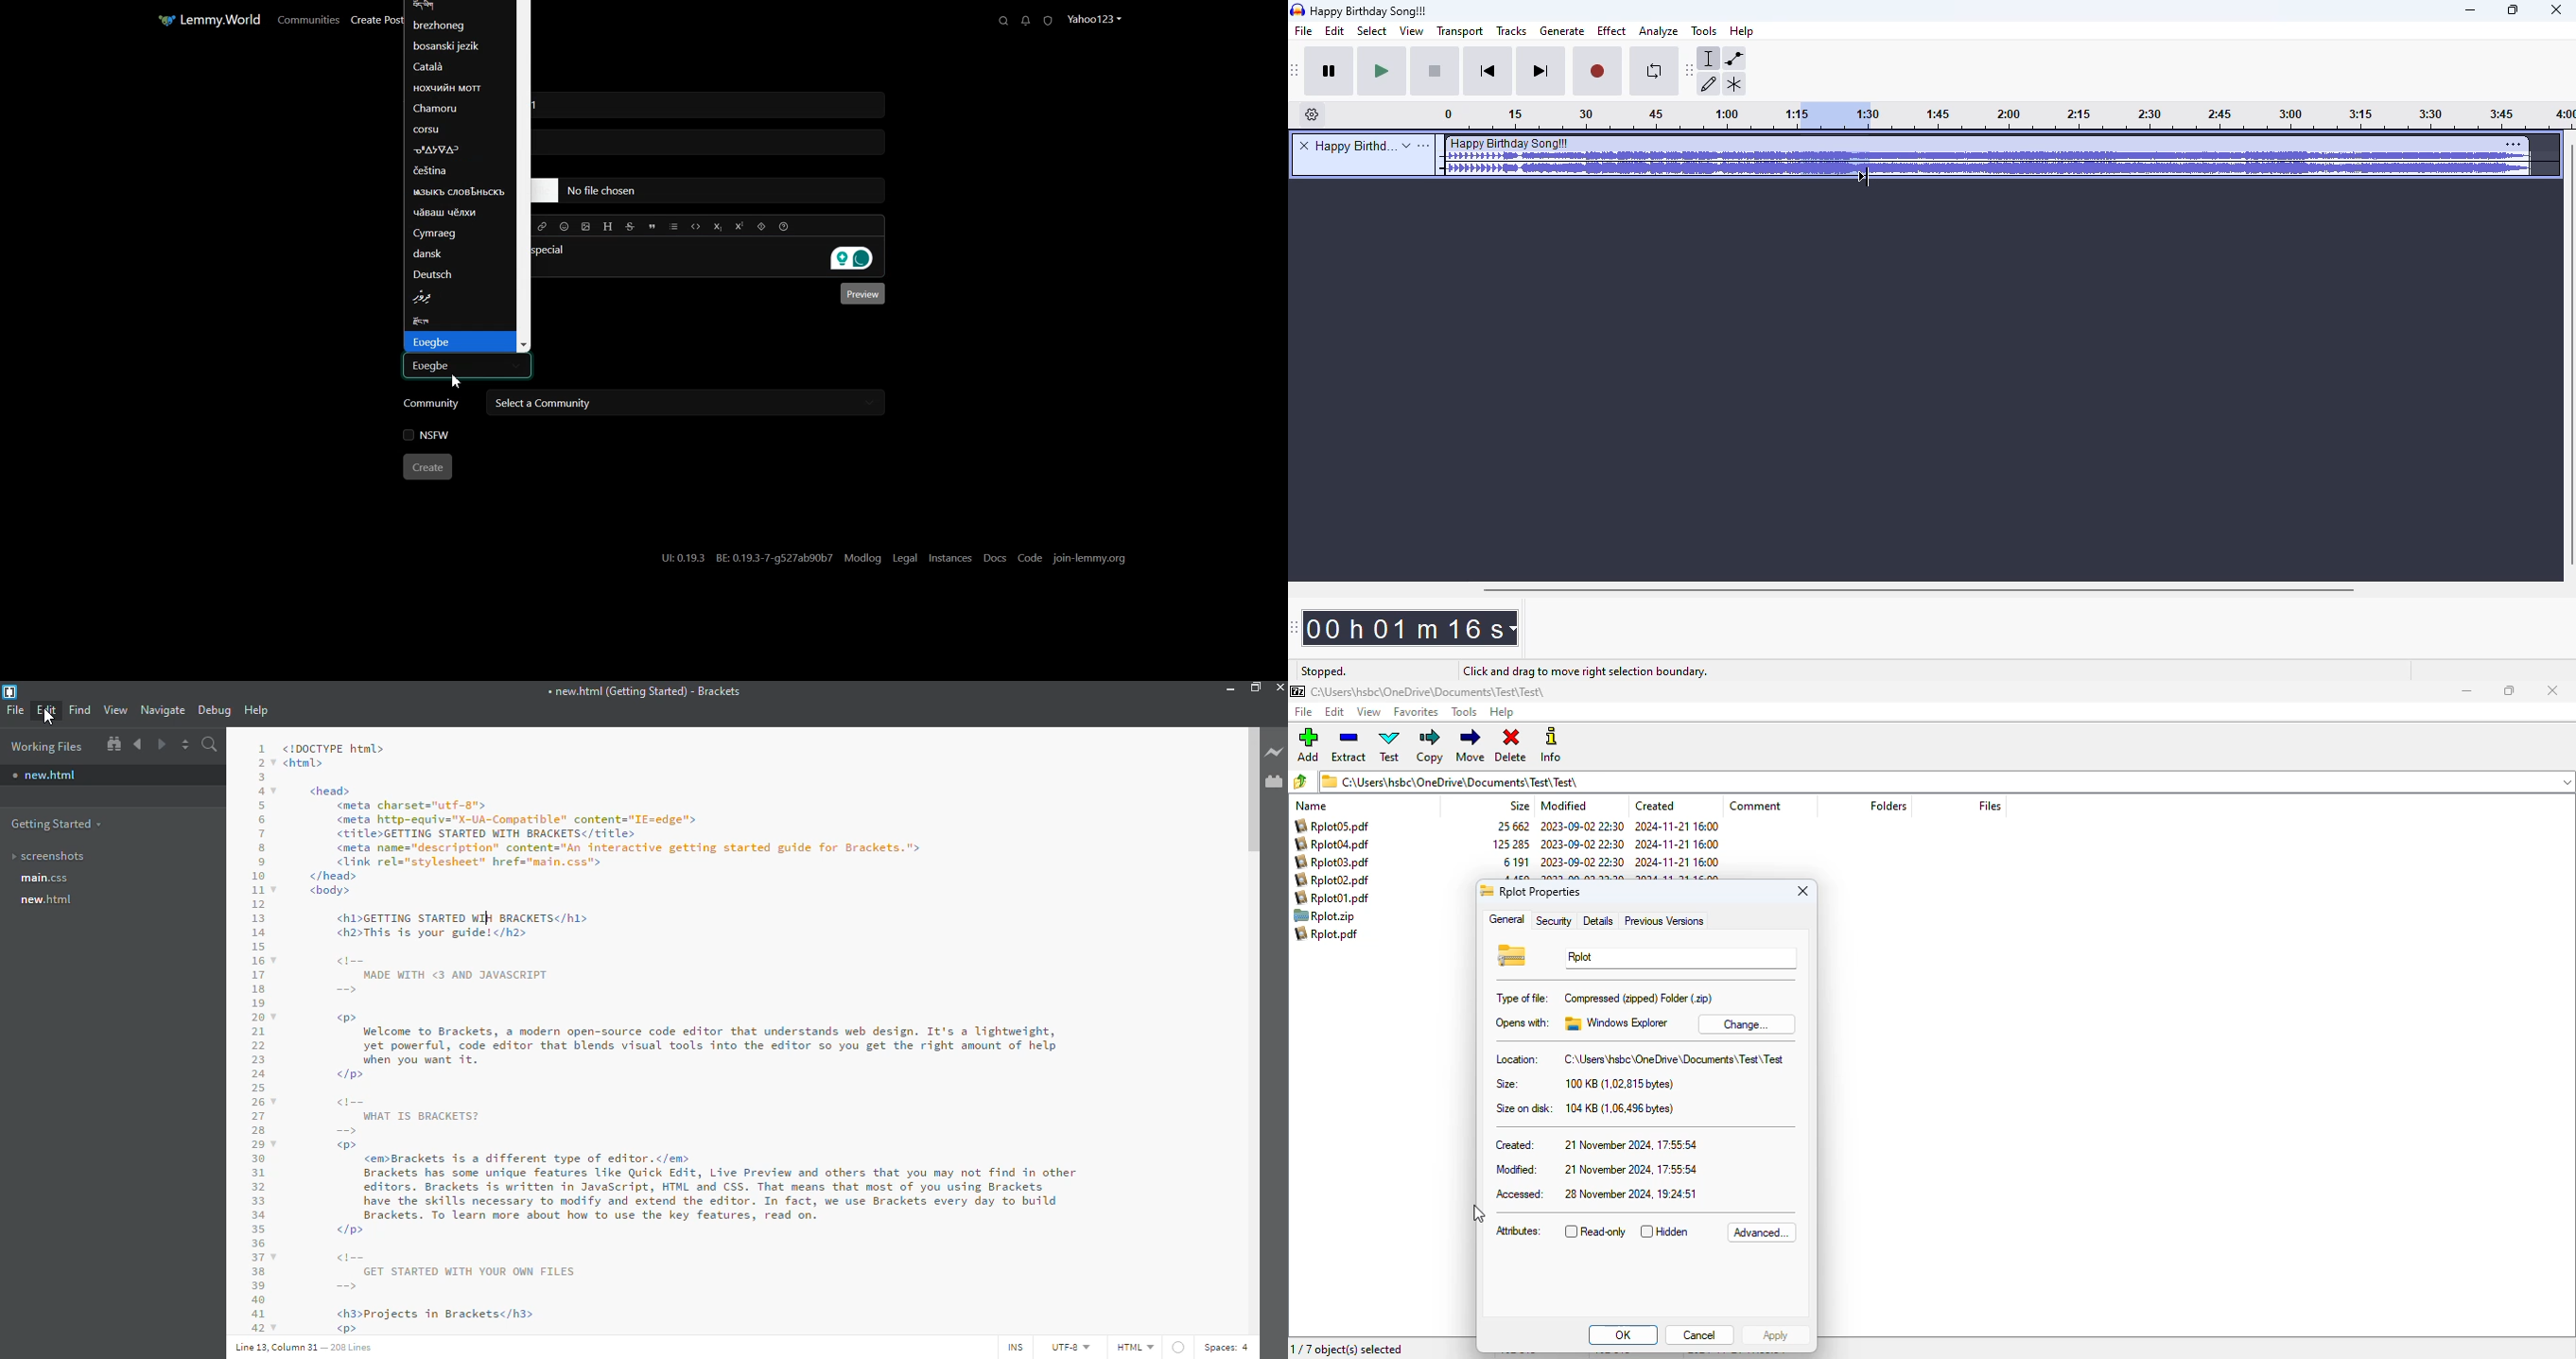  Describe the element at coordinates (1734, 59) in the screenshot. I see `envelope tool` at that location.